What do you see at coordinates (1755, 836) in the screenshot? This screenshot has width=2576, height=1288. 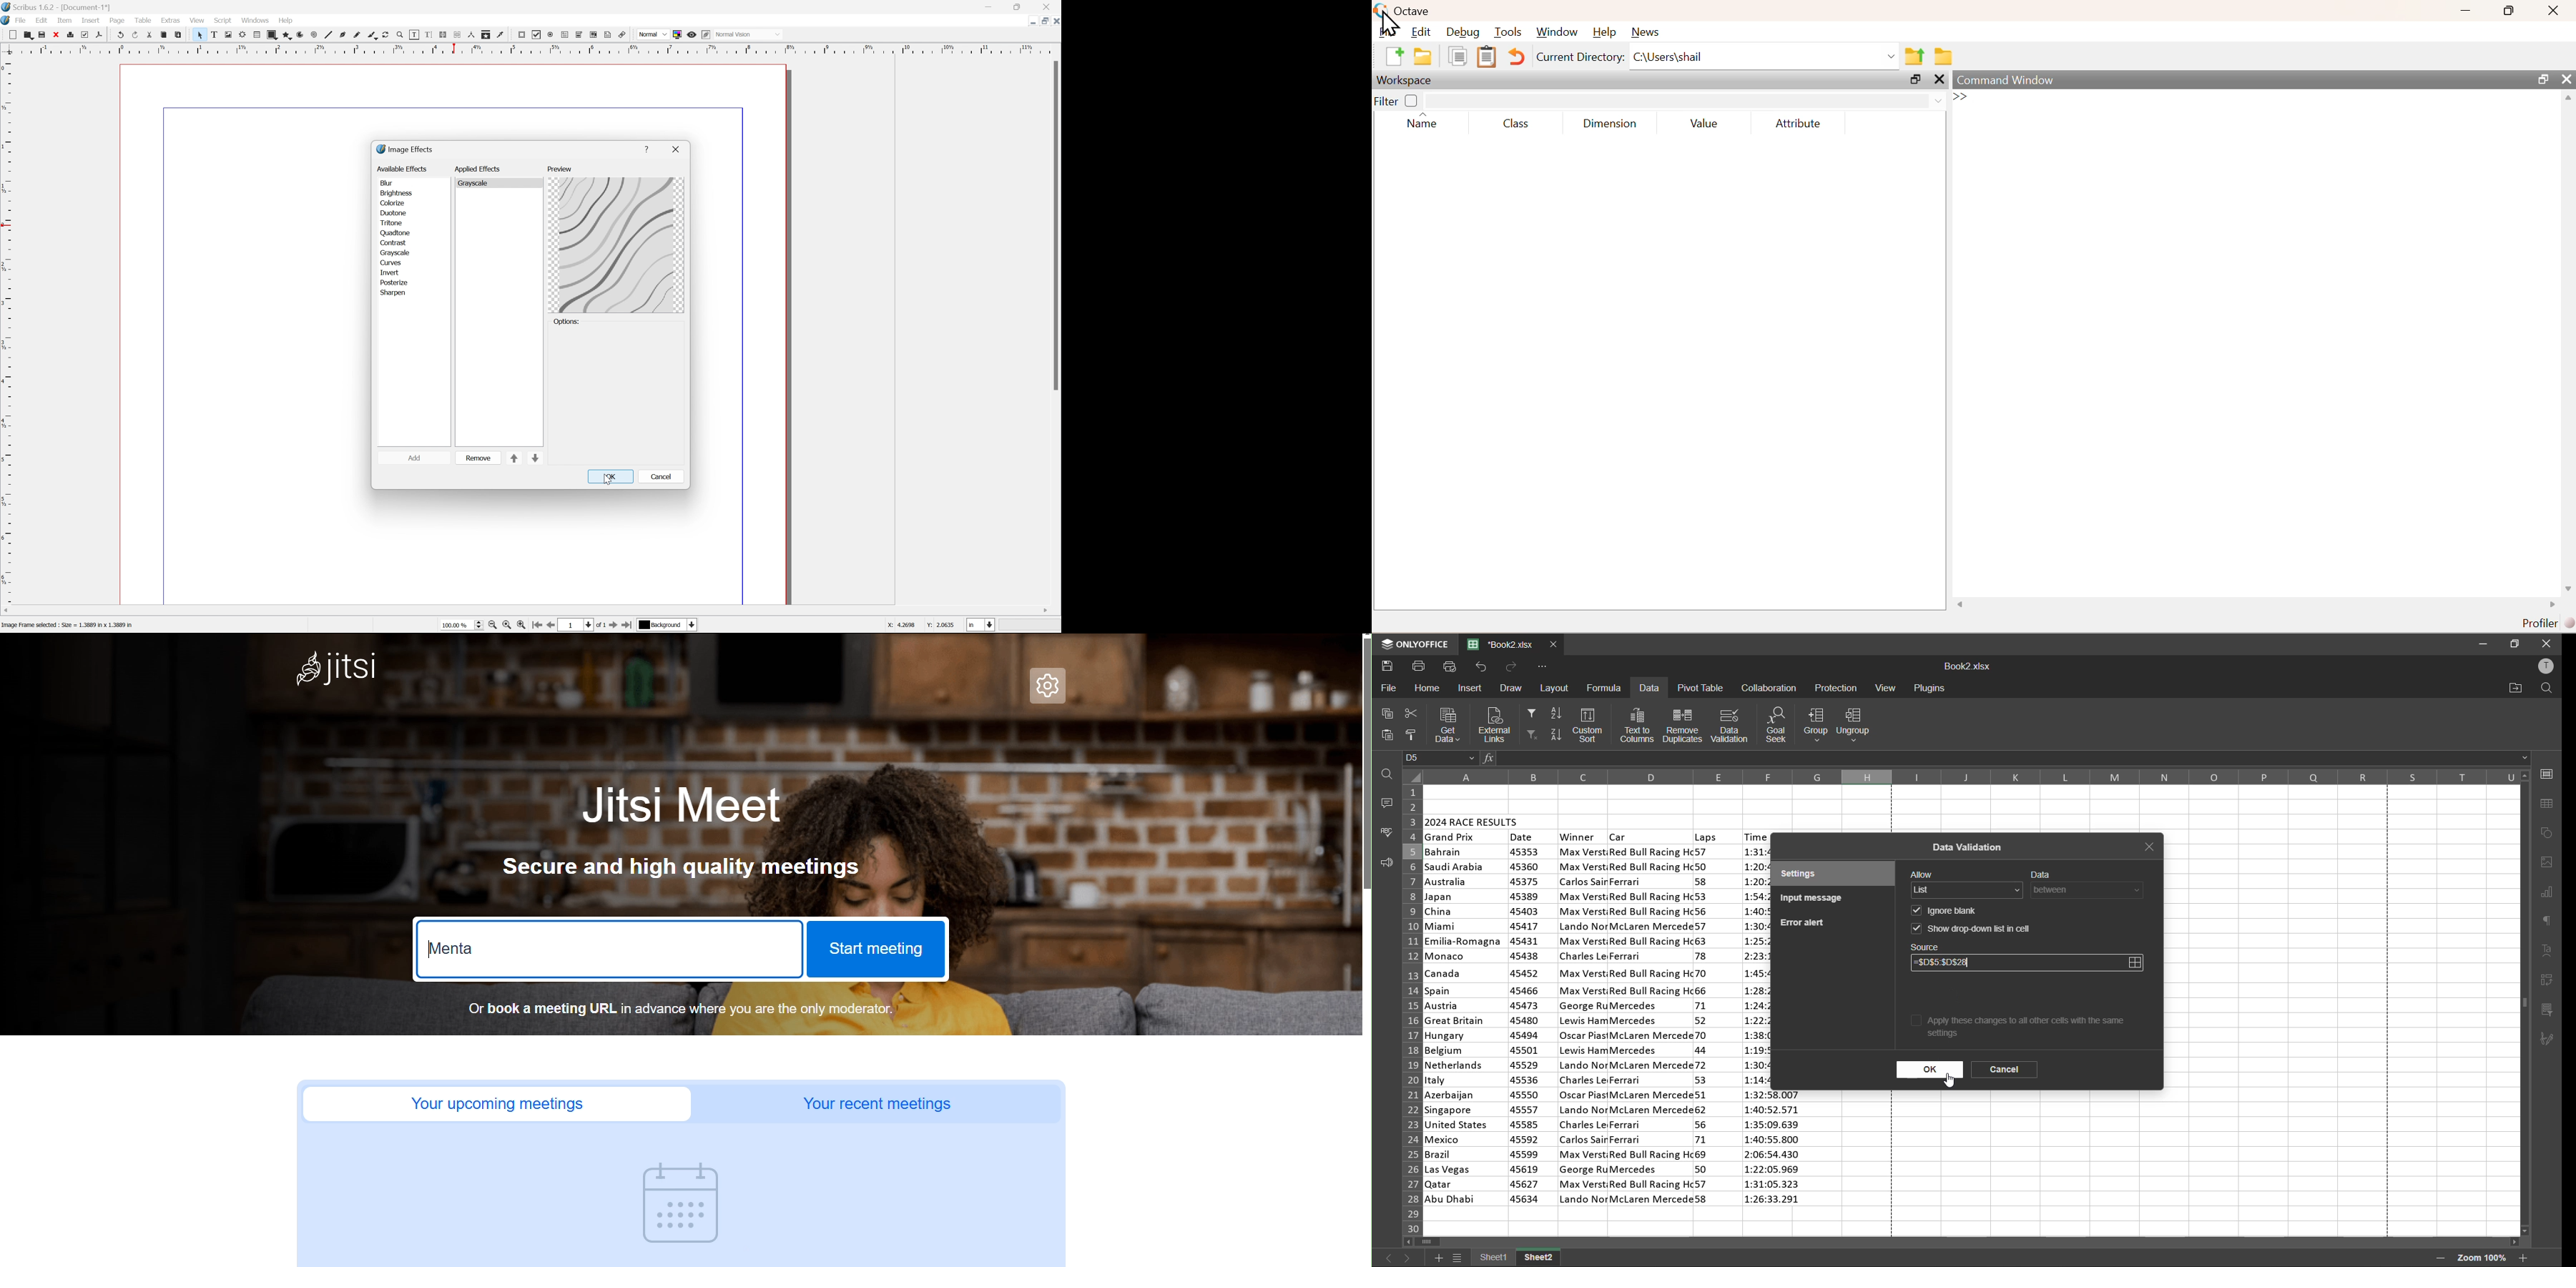 I see `time` at bounding box center [1755, 836].